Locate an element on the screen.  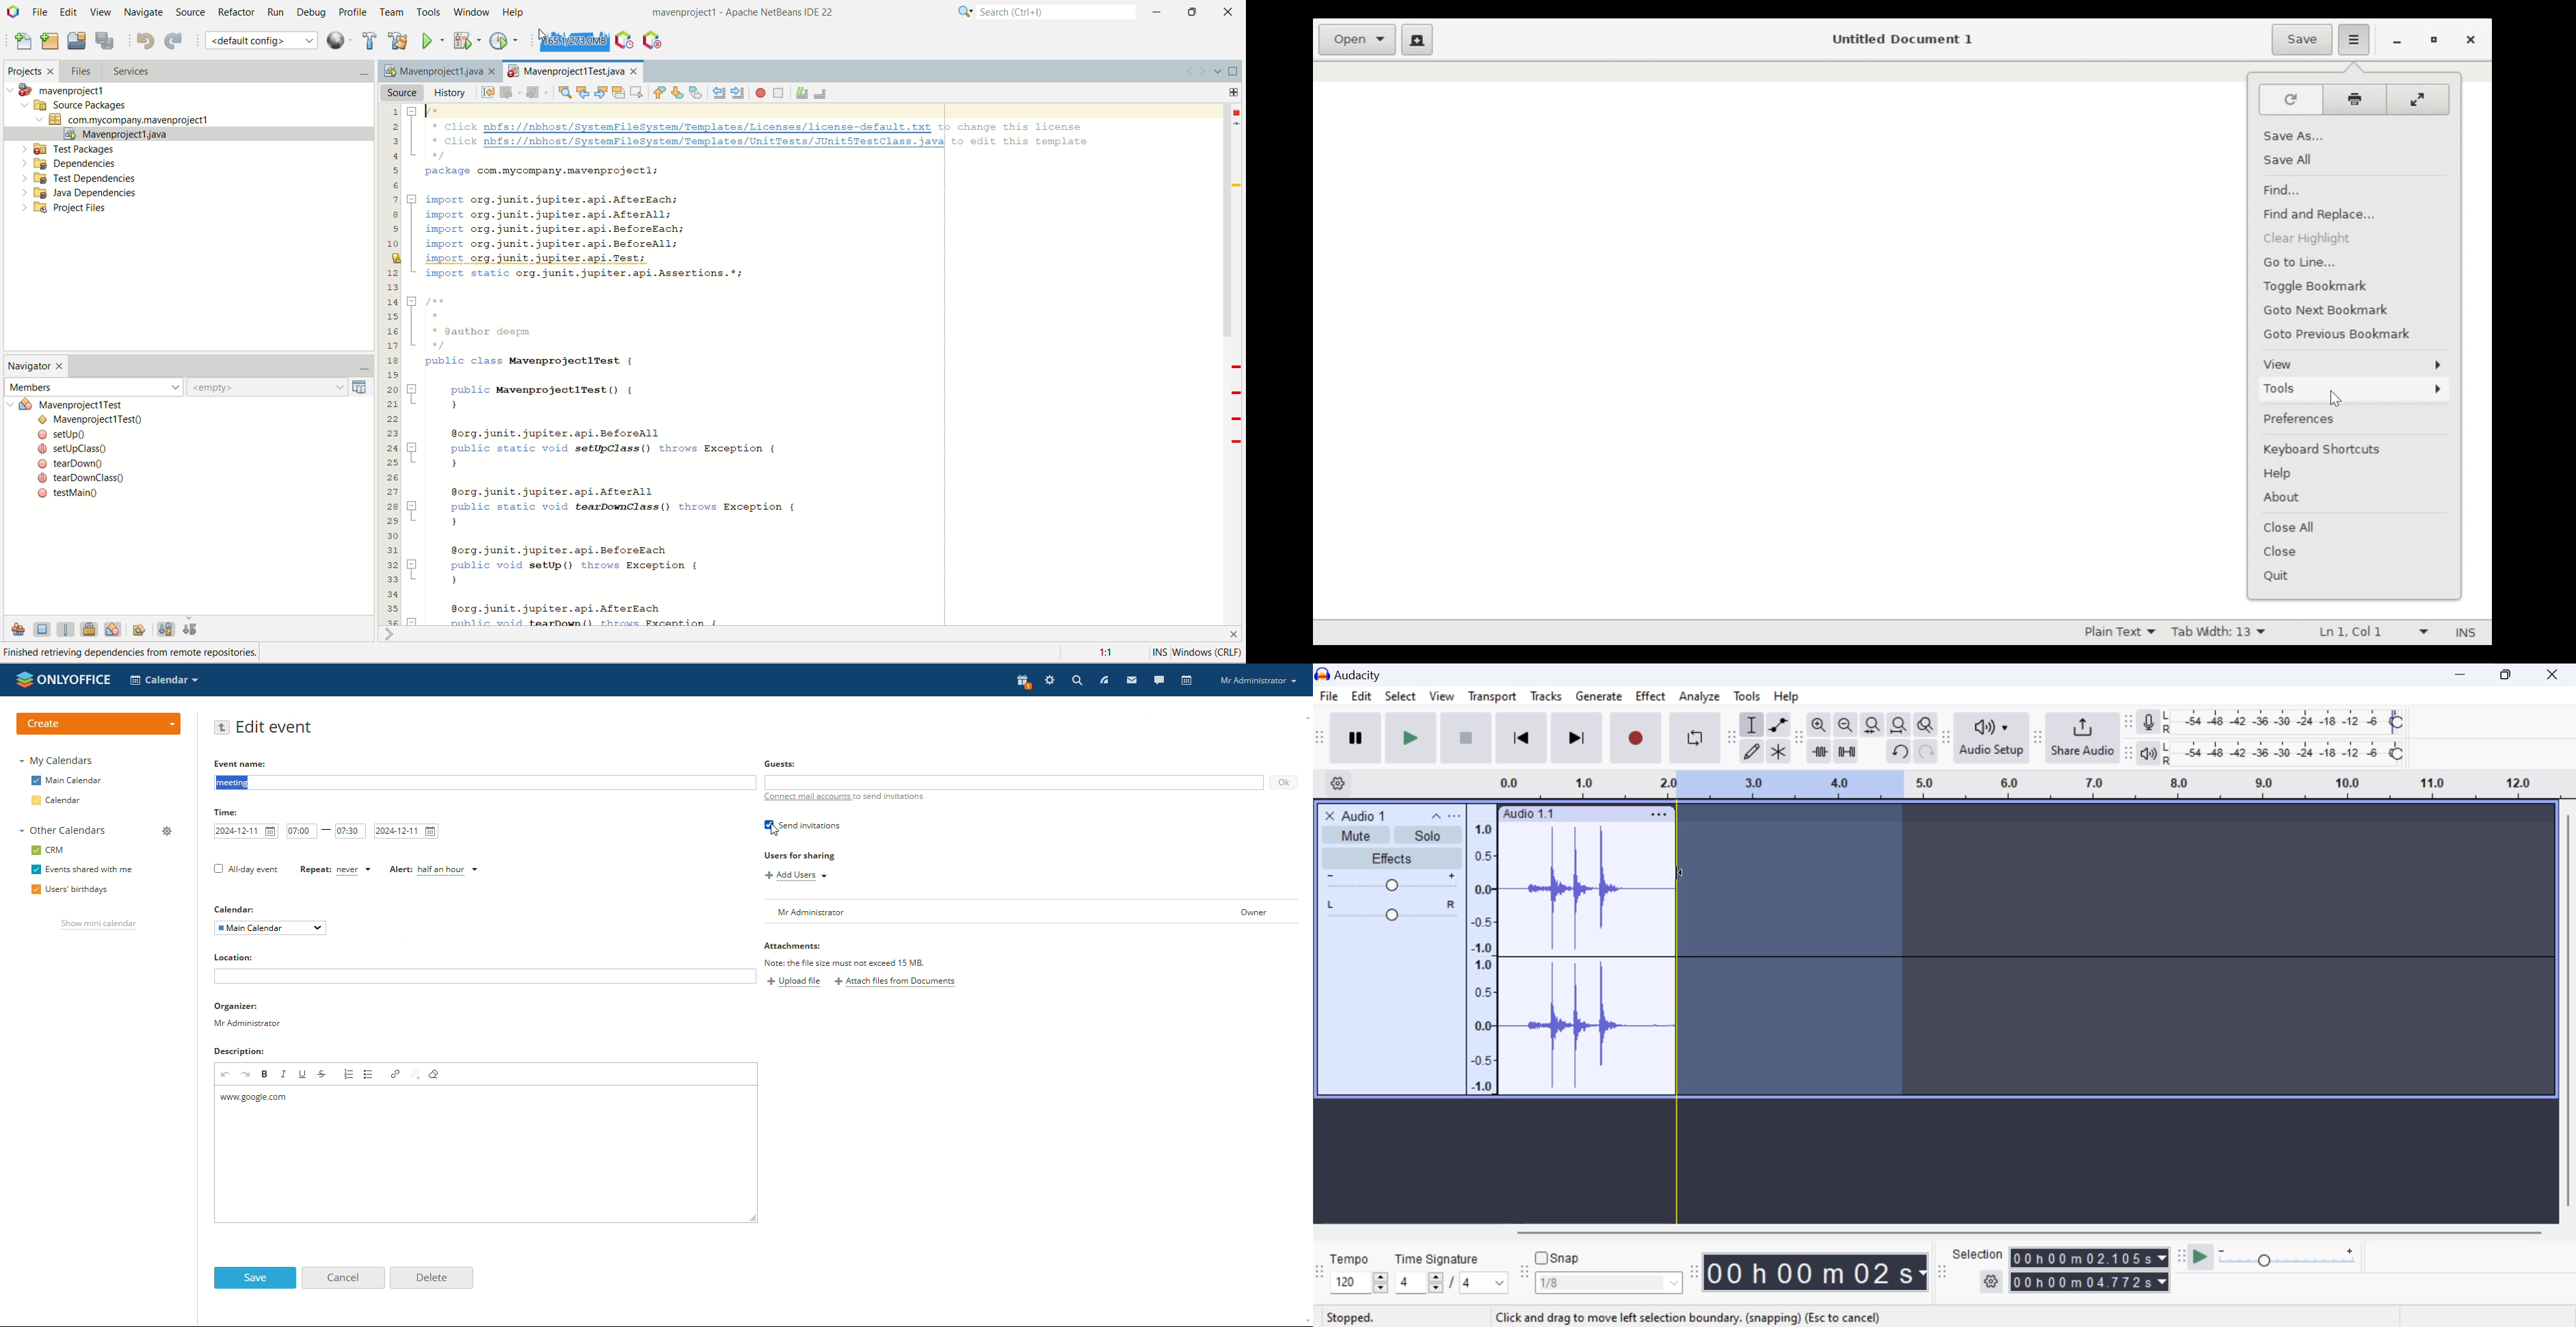
testMain() is located at coordinates (69, 495).